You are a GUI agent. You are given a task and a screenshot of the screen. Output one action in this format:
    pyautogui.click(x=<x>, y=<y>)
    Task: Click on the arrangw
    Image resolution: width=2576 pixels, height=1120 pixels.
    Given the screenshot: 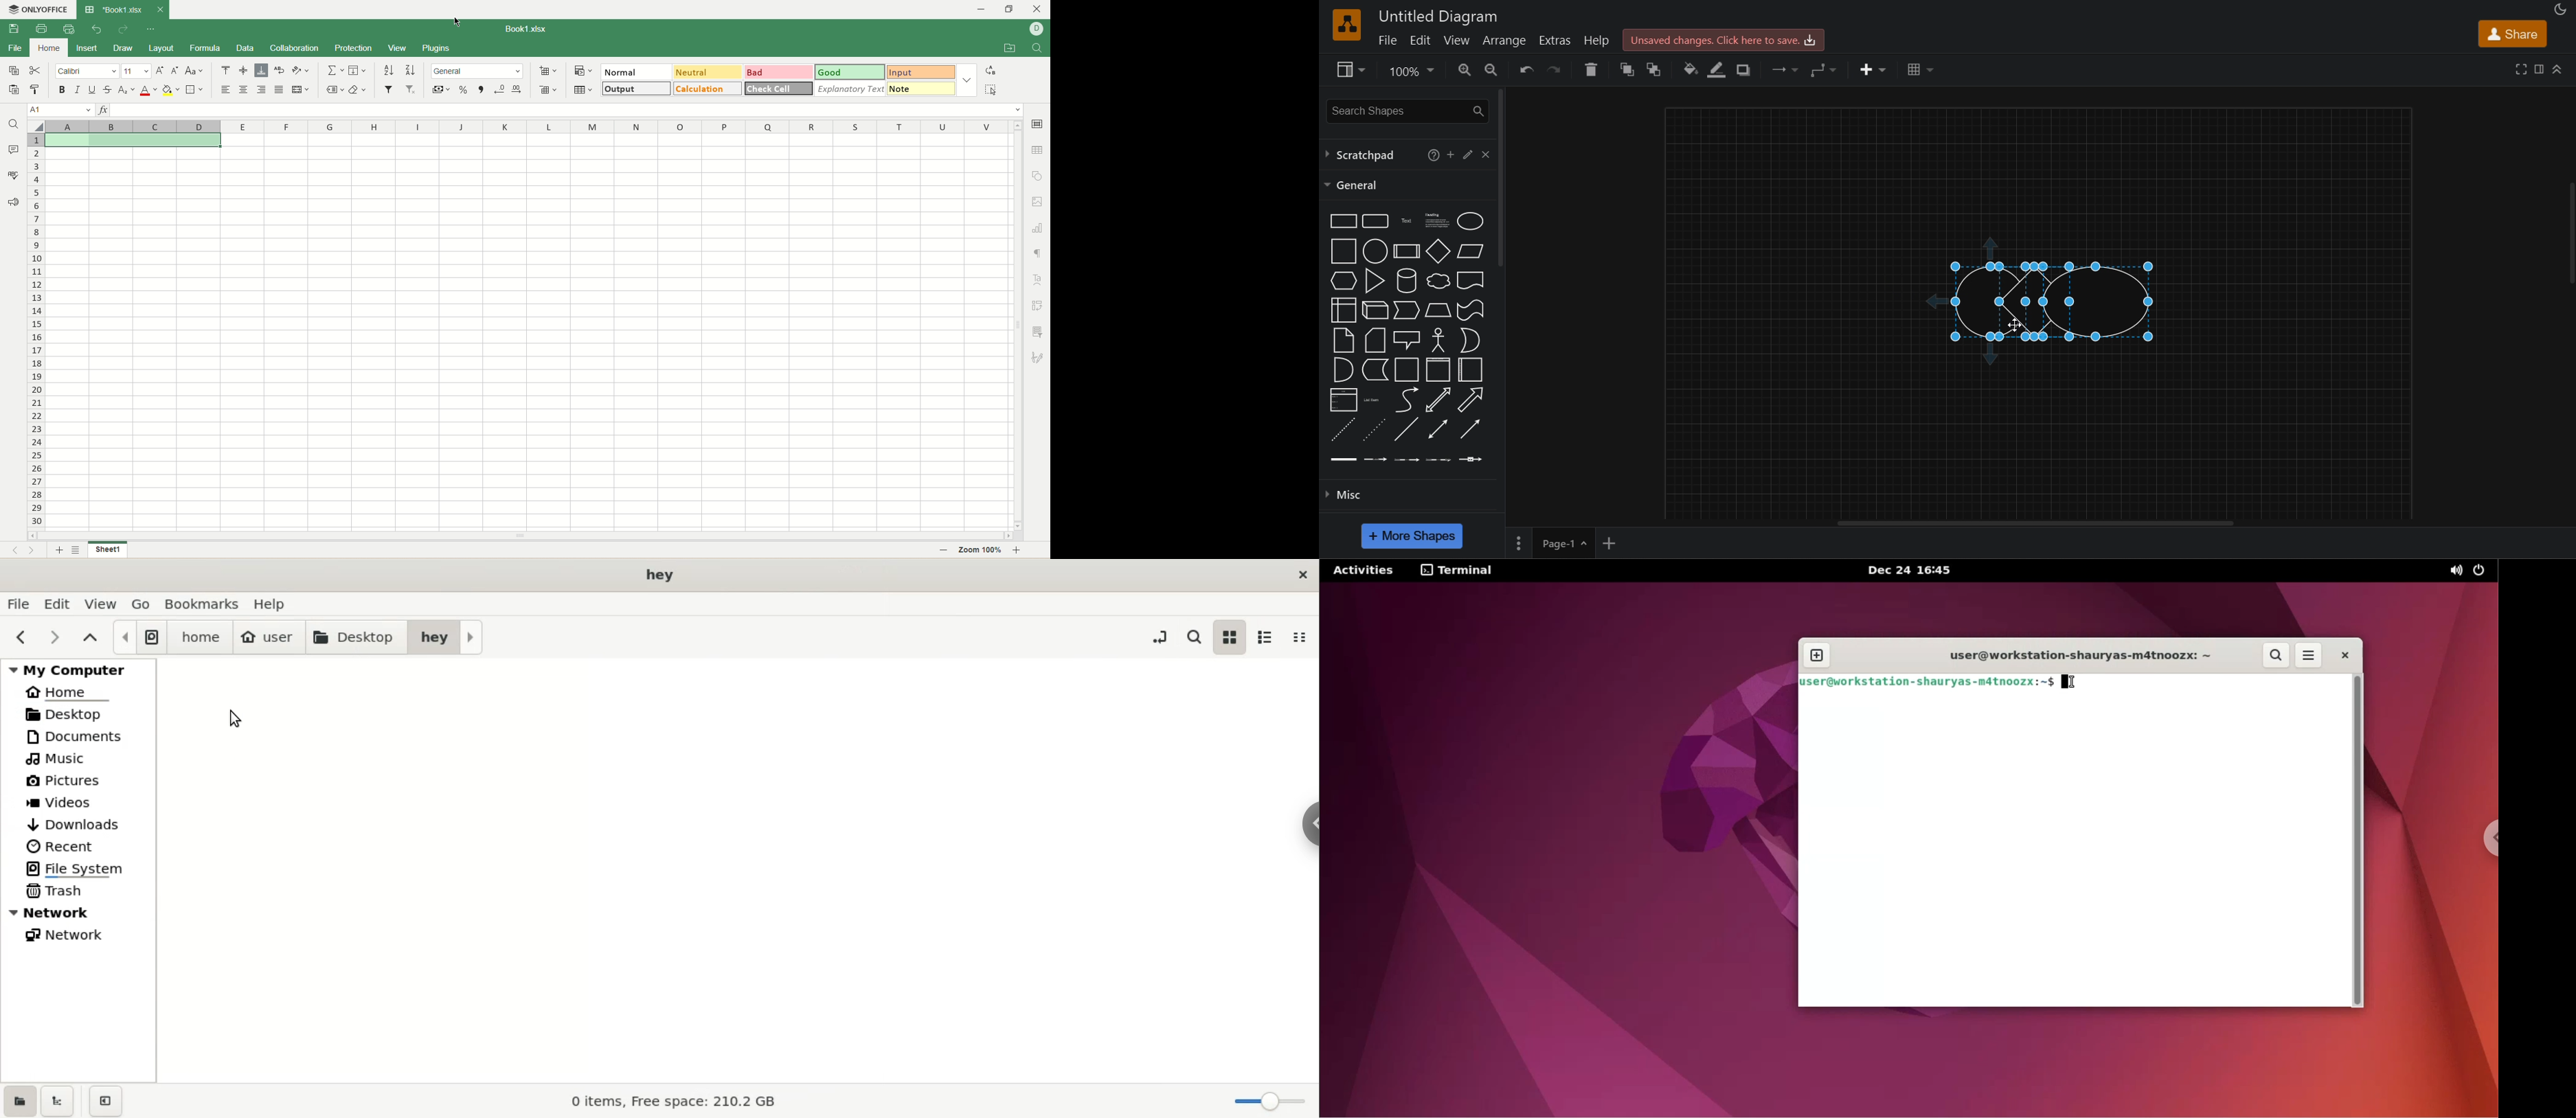 What is the action you would take?
    pyautogui.click(x=1504, y=39)
    